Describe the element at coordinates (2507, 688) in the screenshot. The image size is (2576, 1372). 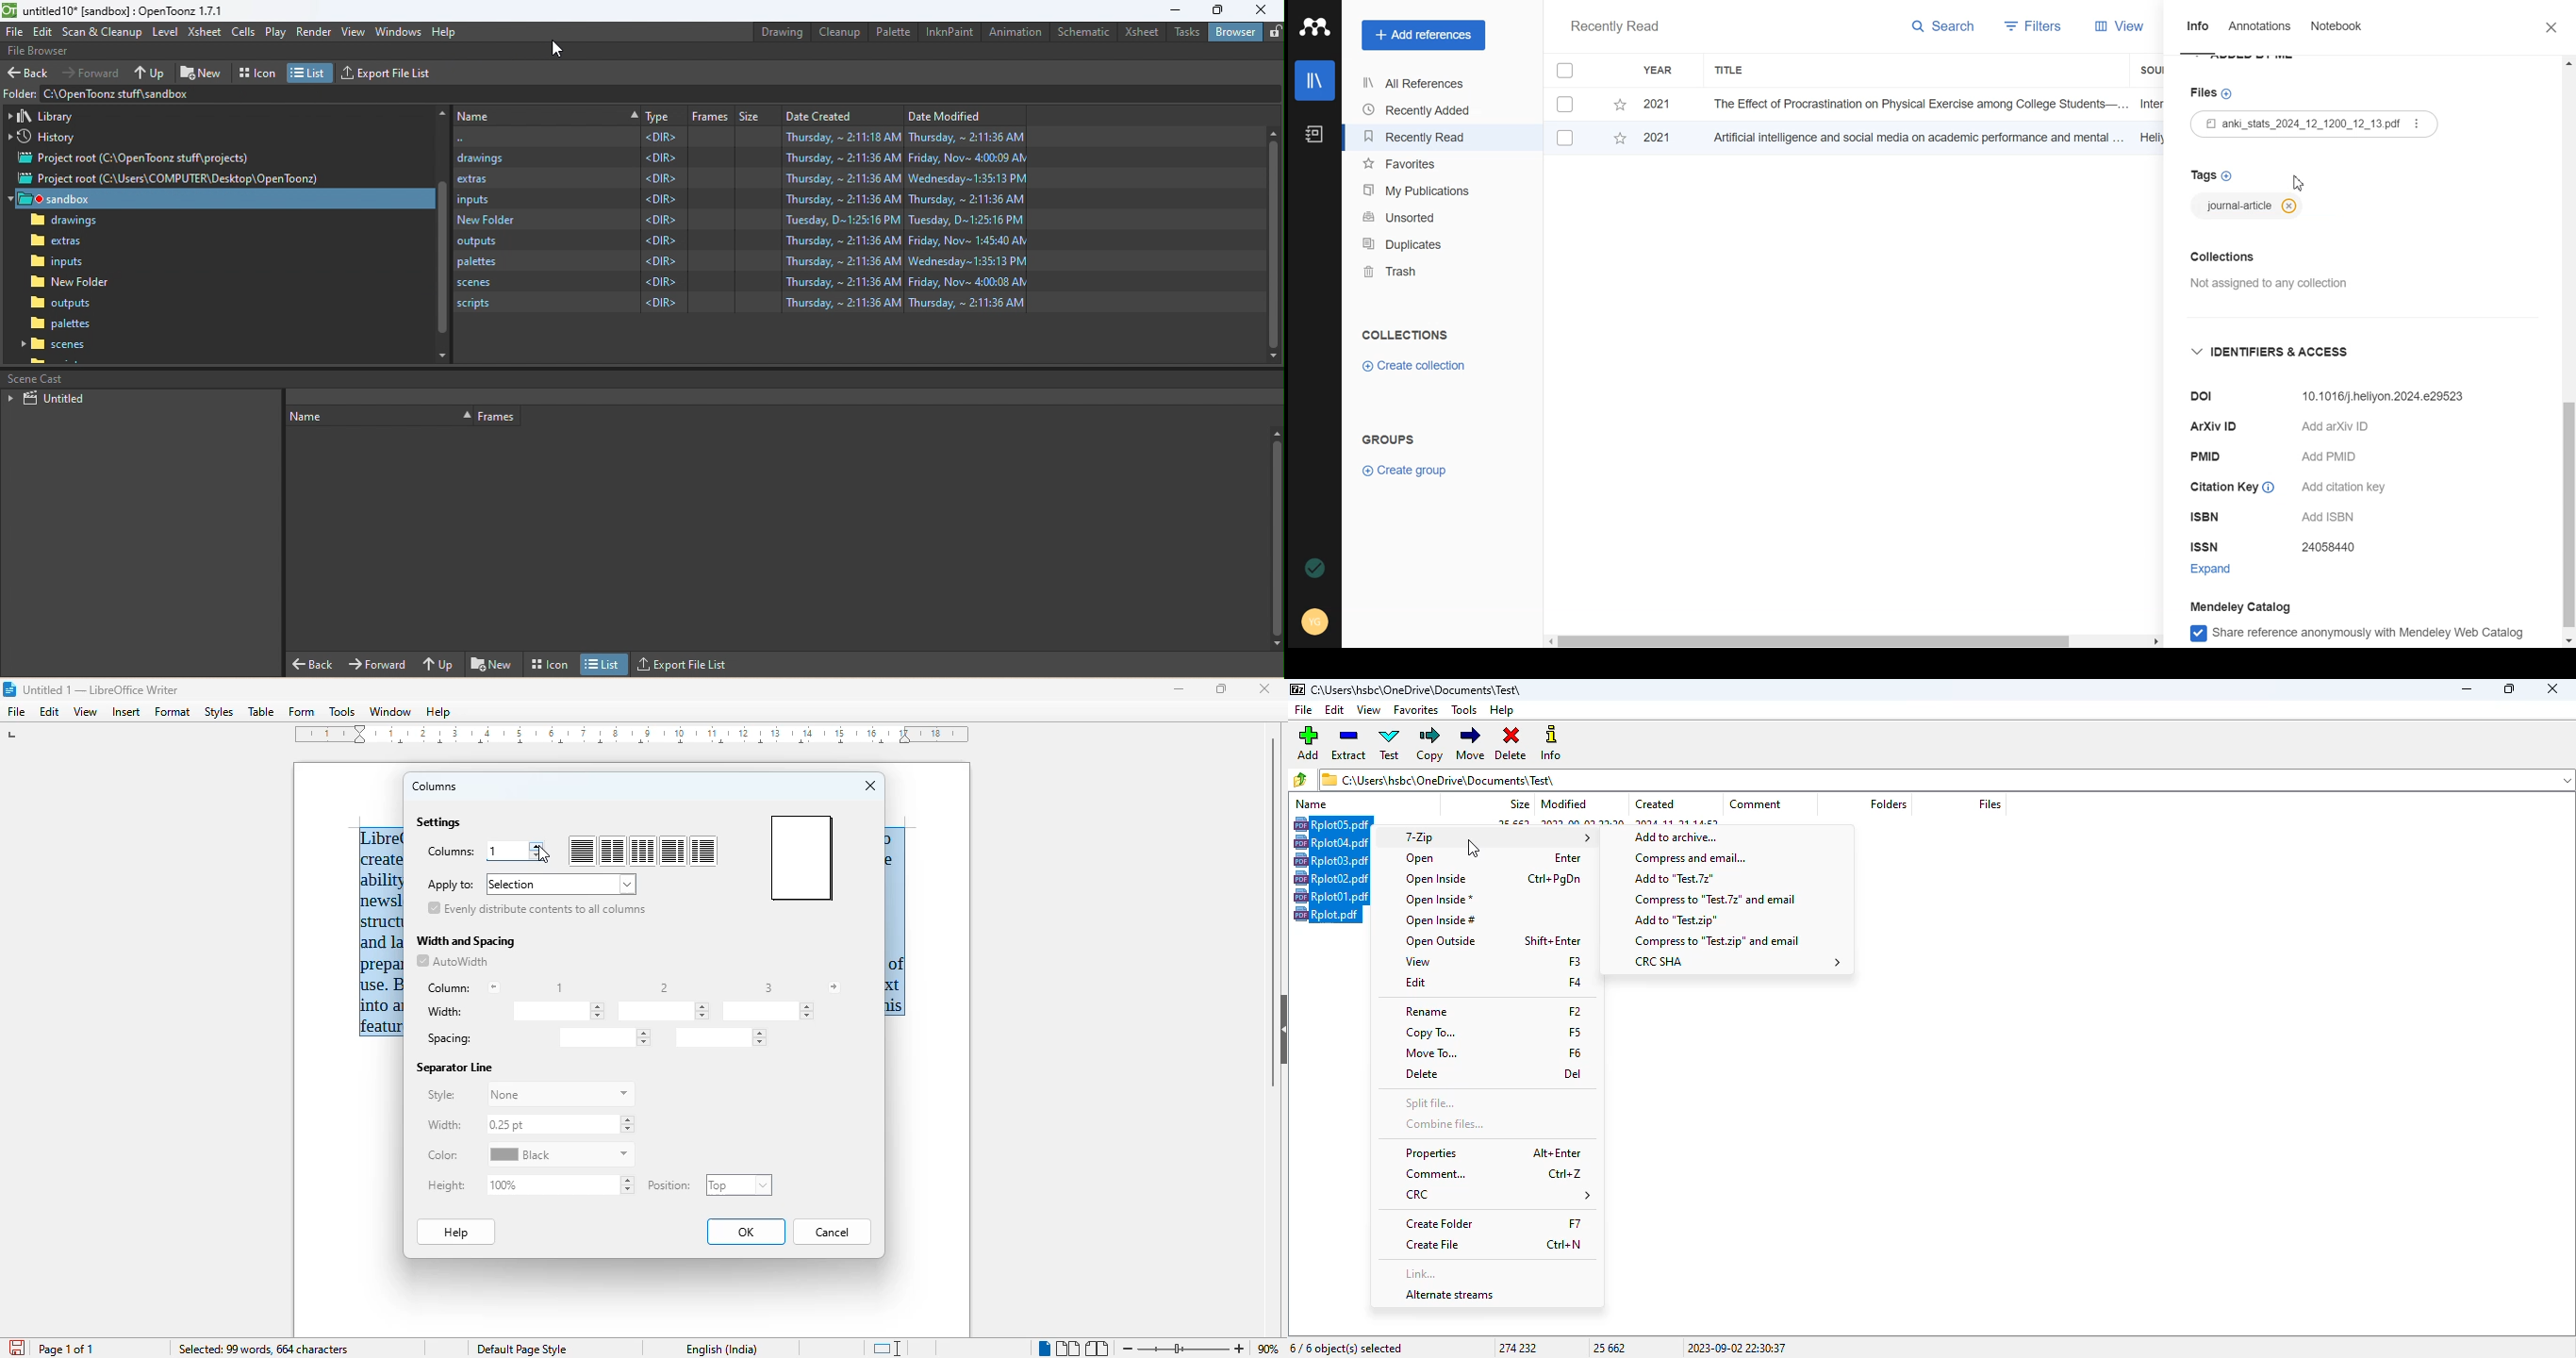
I see `maximize` at that location.